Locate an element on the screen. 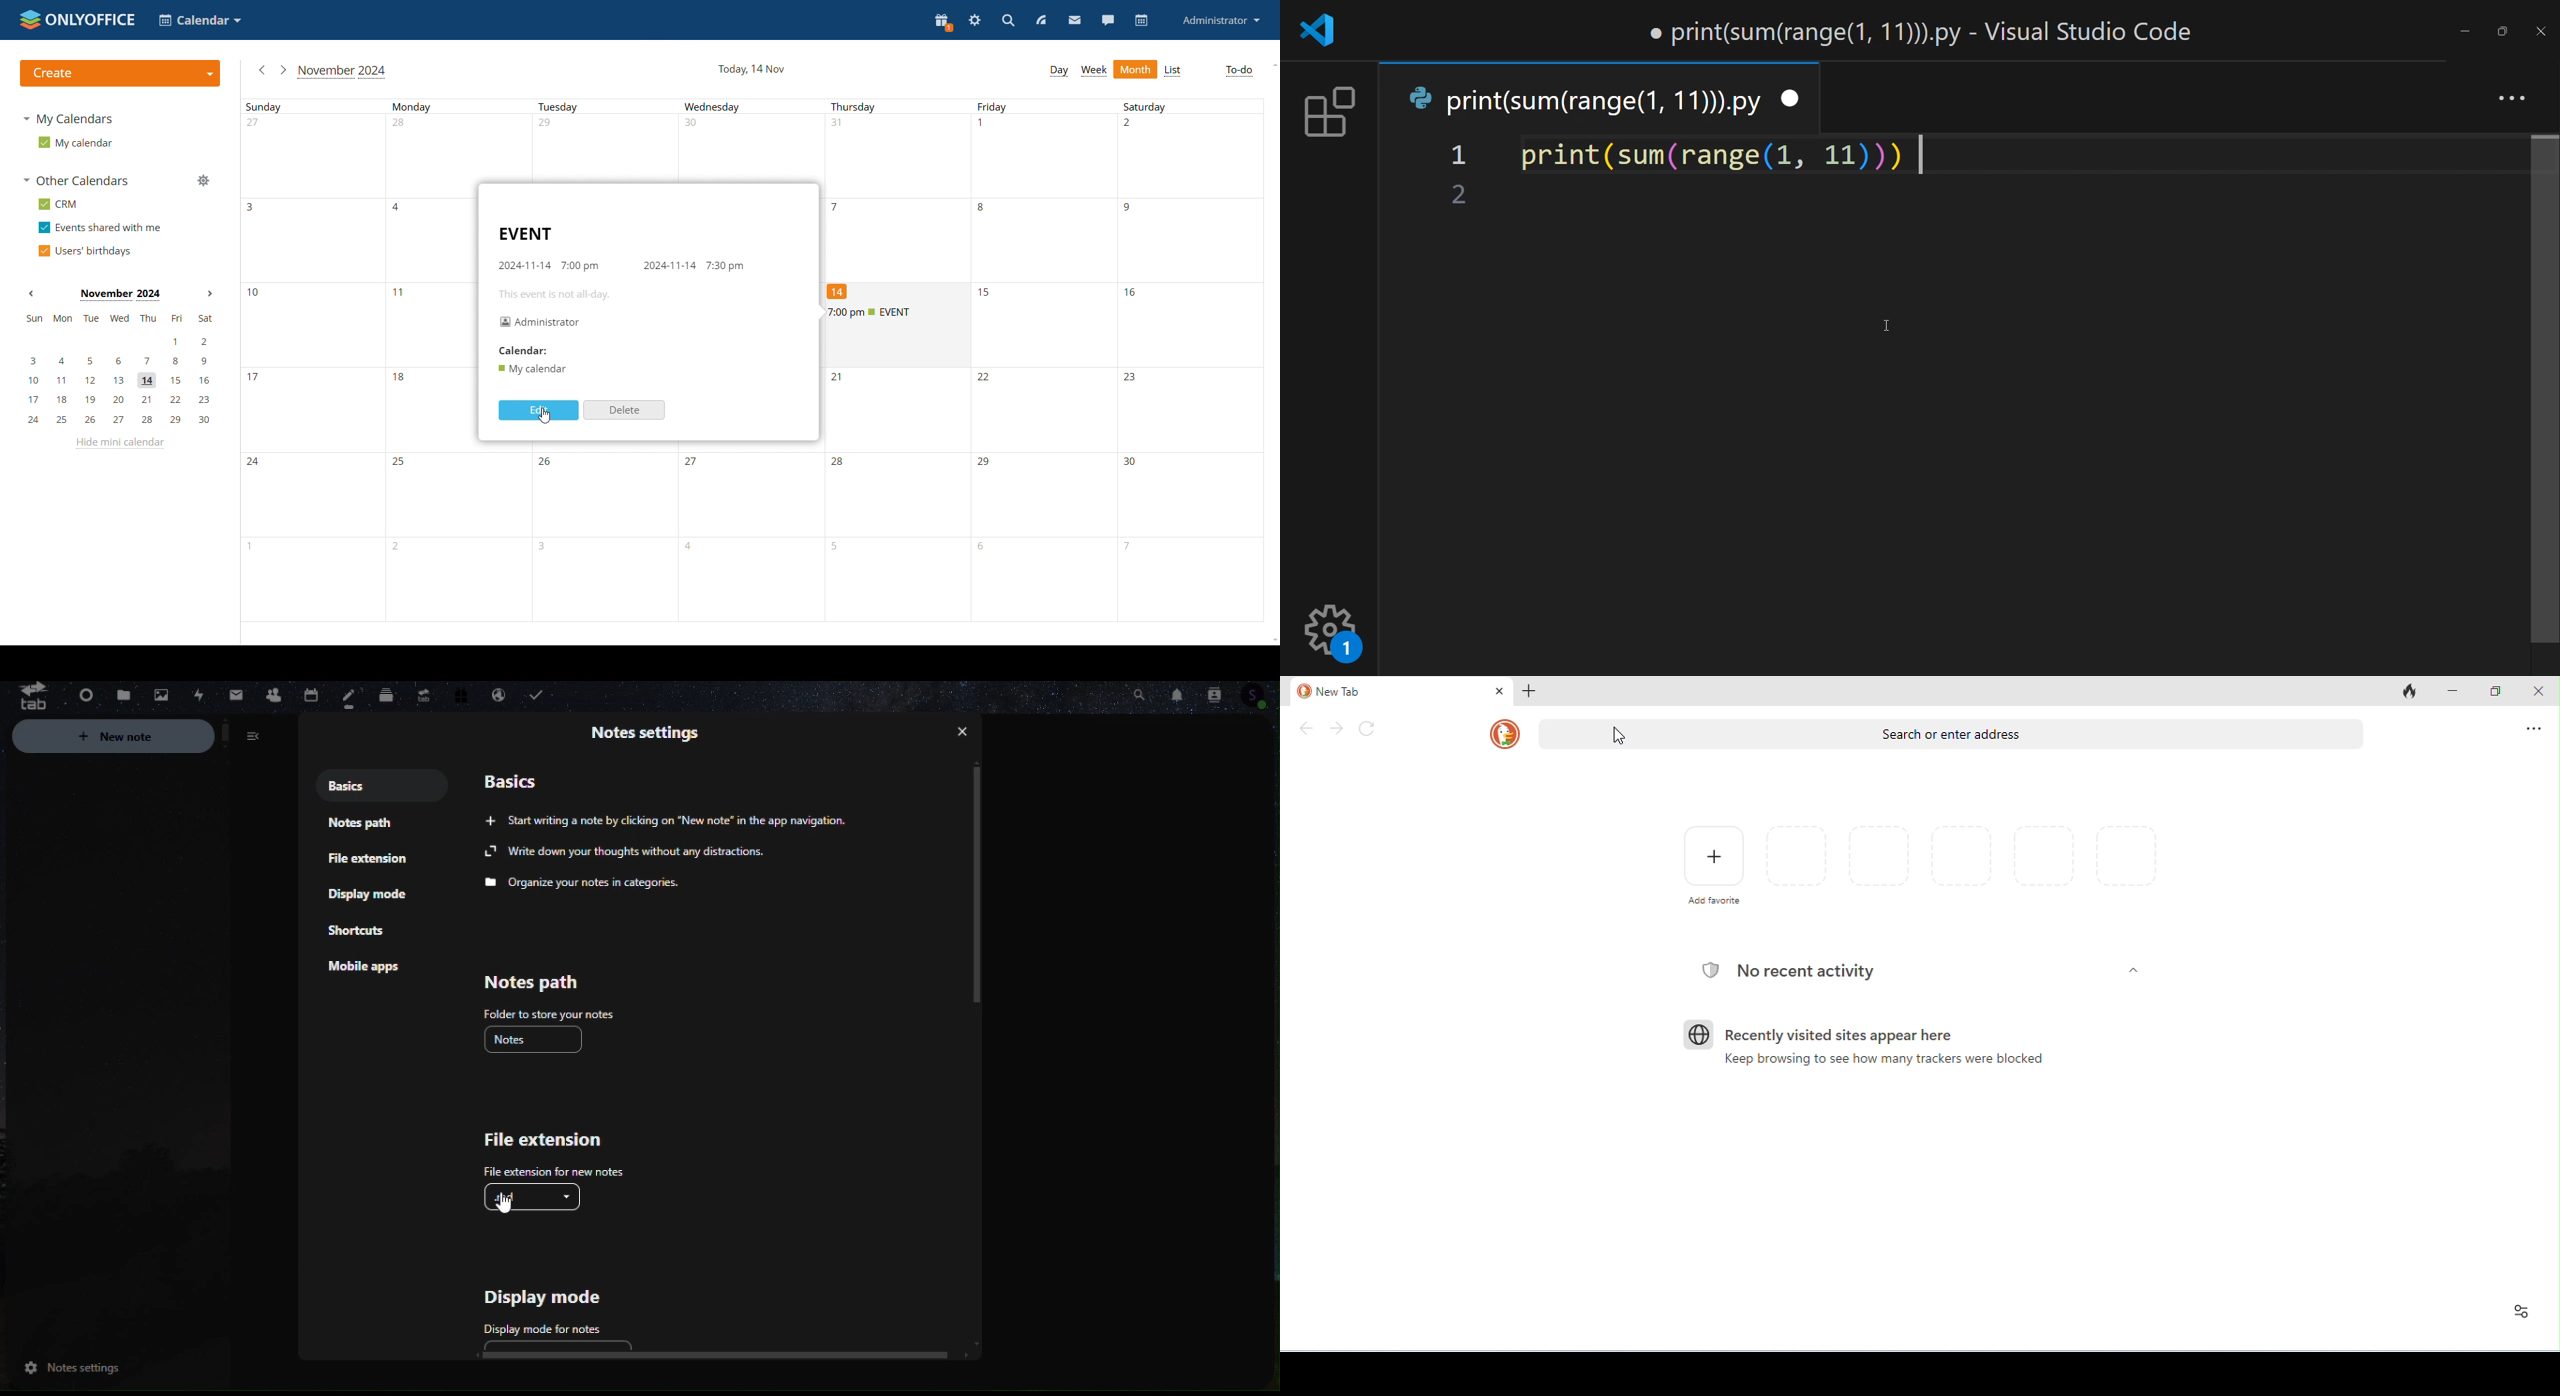 The width and height of the screenshot is (2576, 1400). my calendars is located at coordinates (68, 119).